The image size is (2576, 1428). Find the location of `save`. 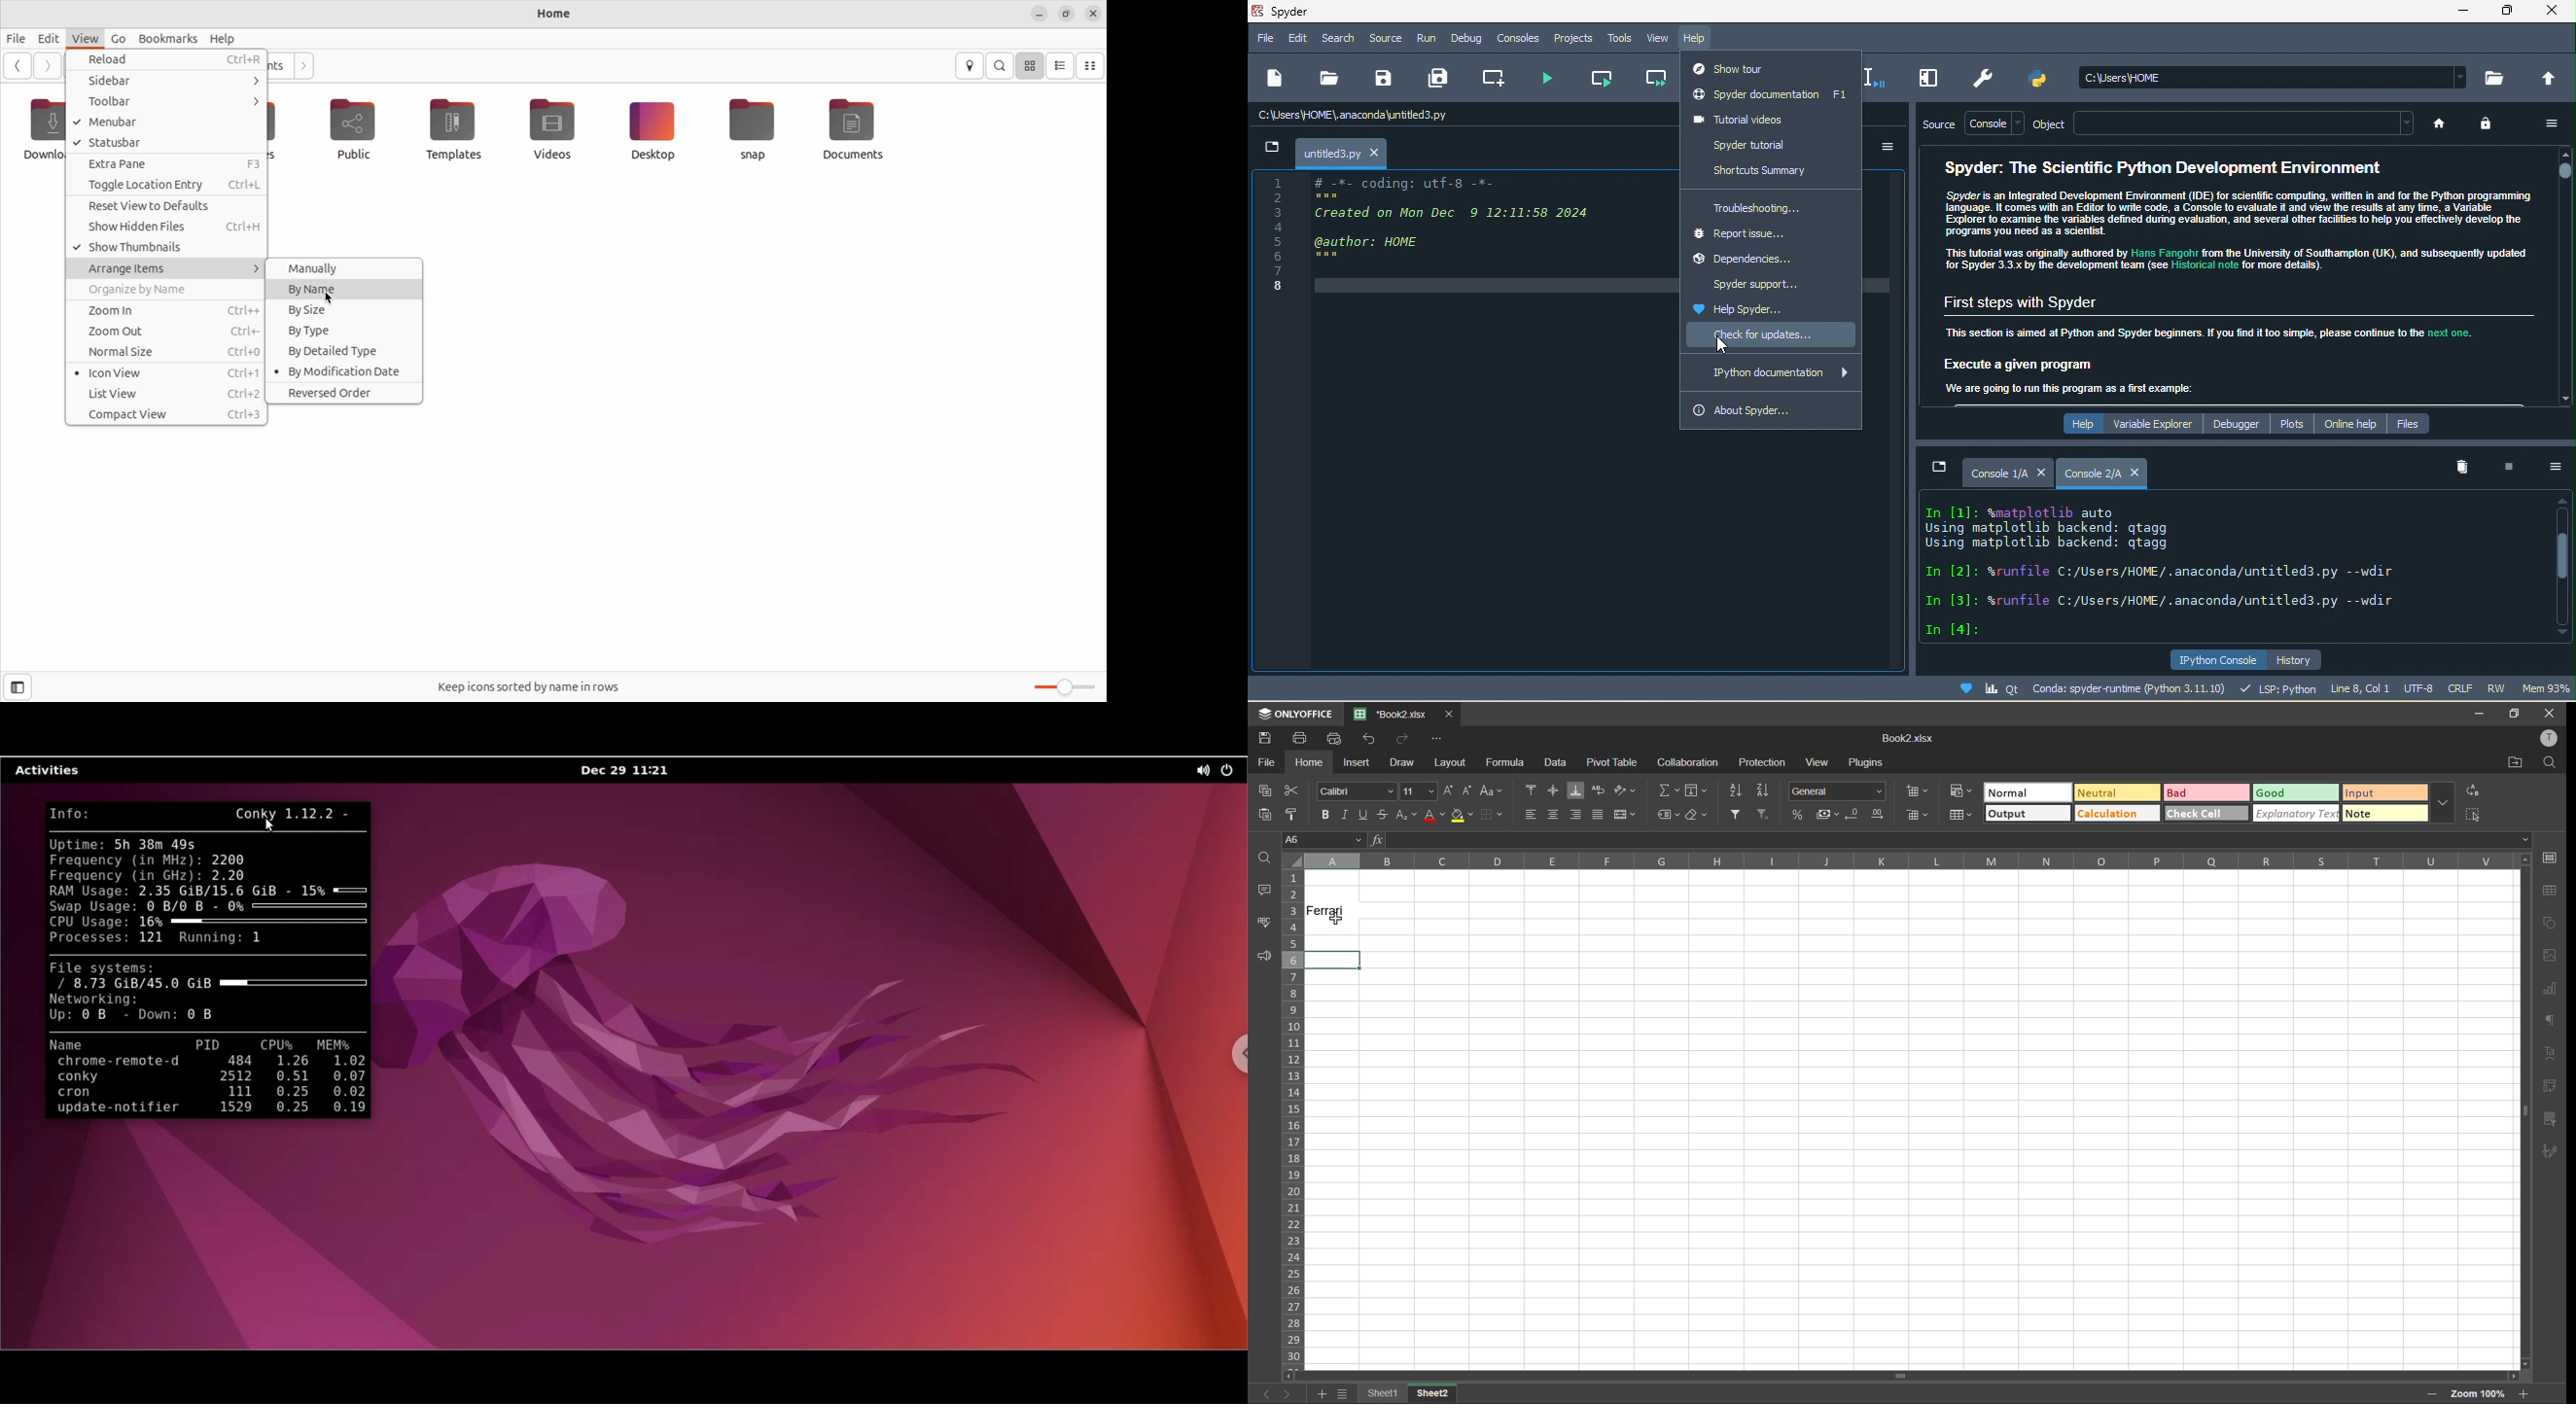

save is located at coordinates (1380, 80).